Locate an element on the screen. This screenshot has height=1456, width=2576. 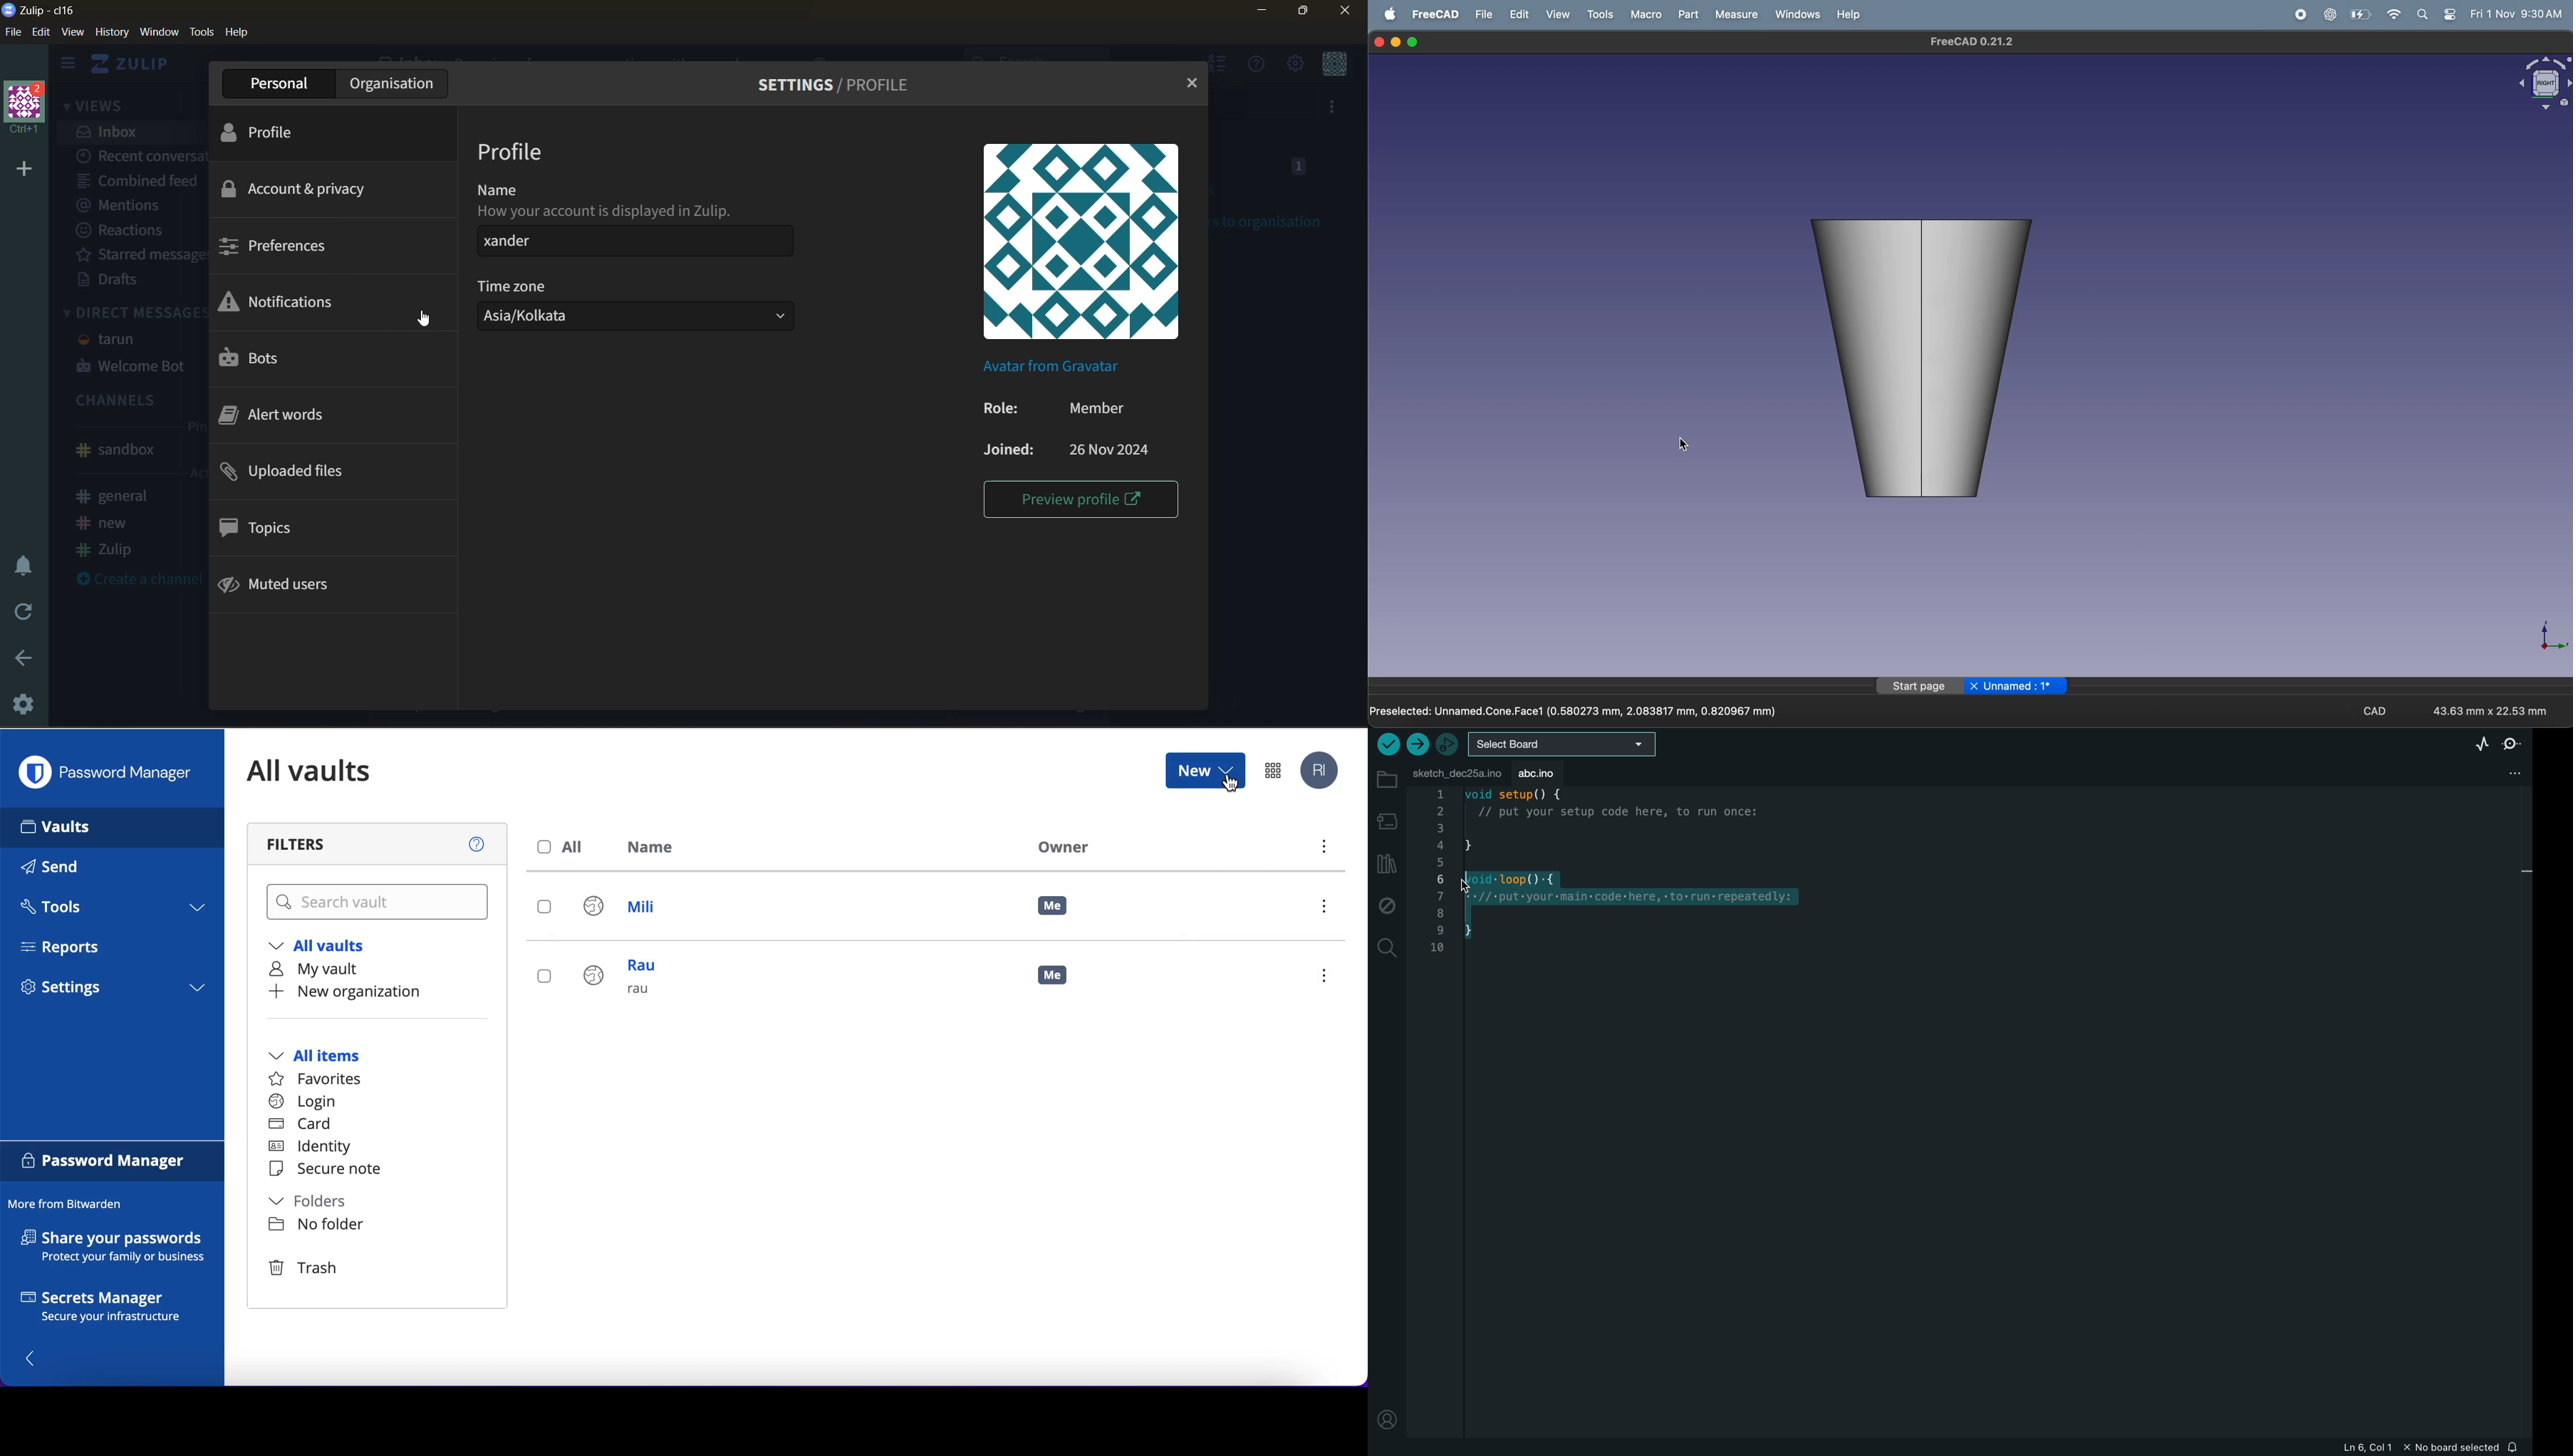
no folder is located at coordinates (316, 1225).